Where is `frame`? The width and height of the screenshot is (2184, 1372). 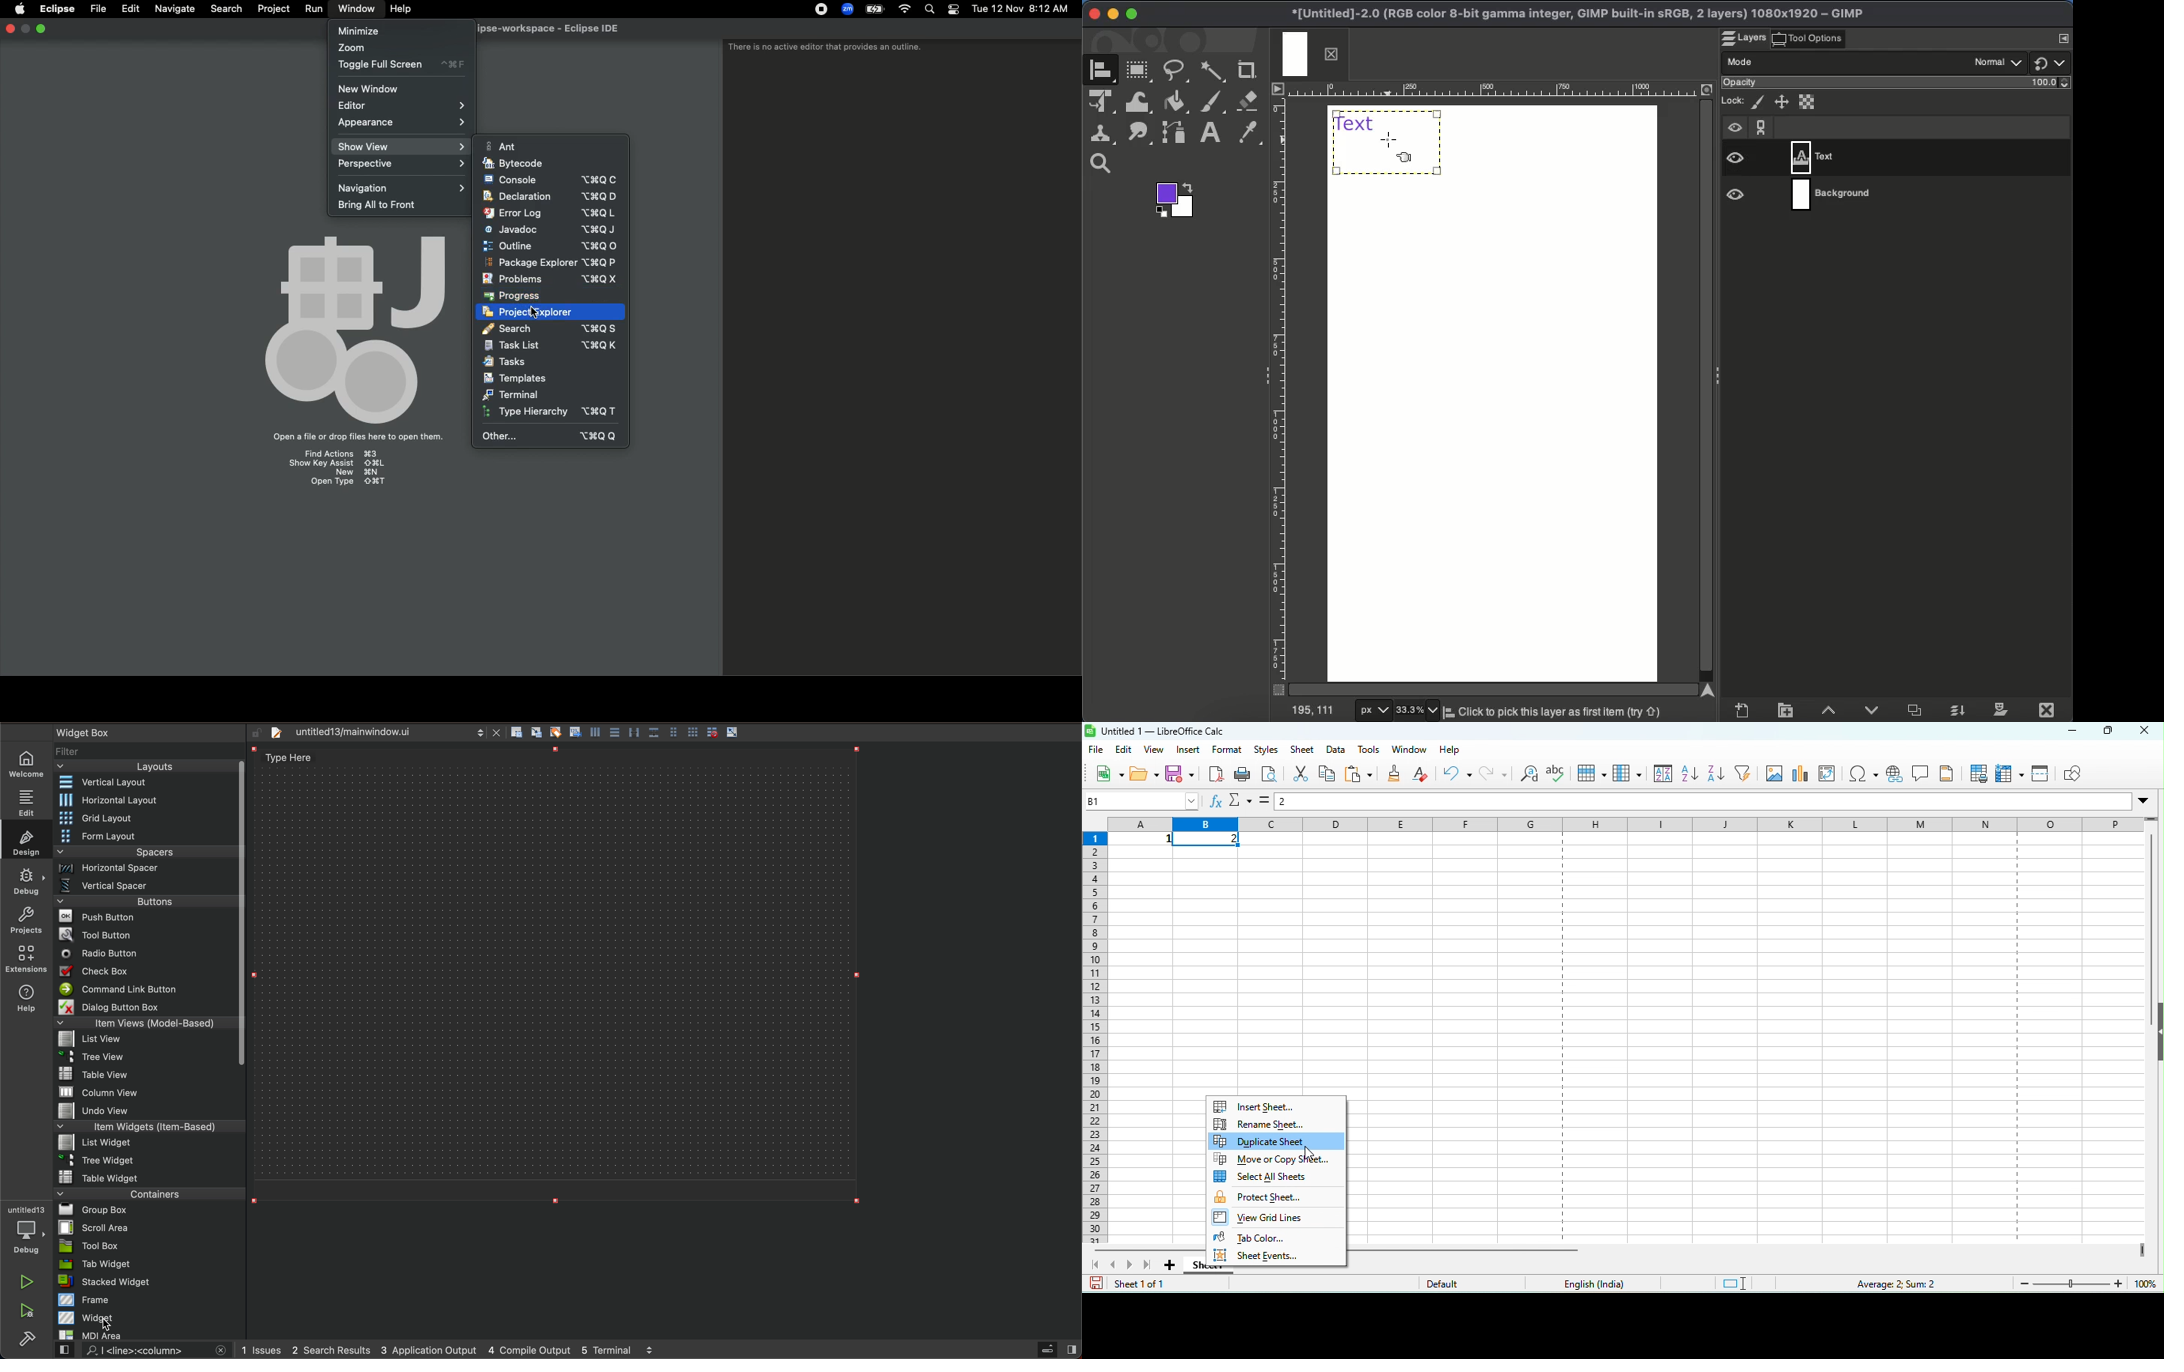
frame is located at coordinates (148, 1301).